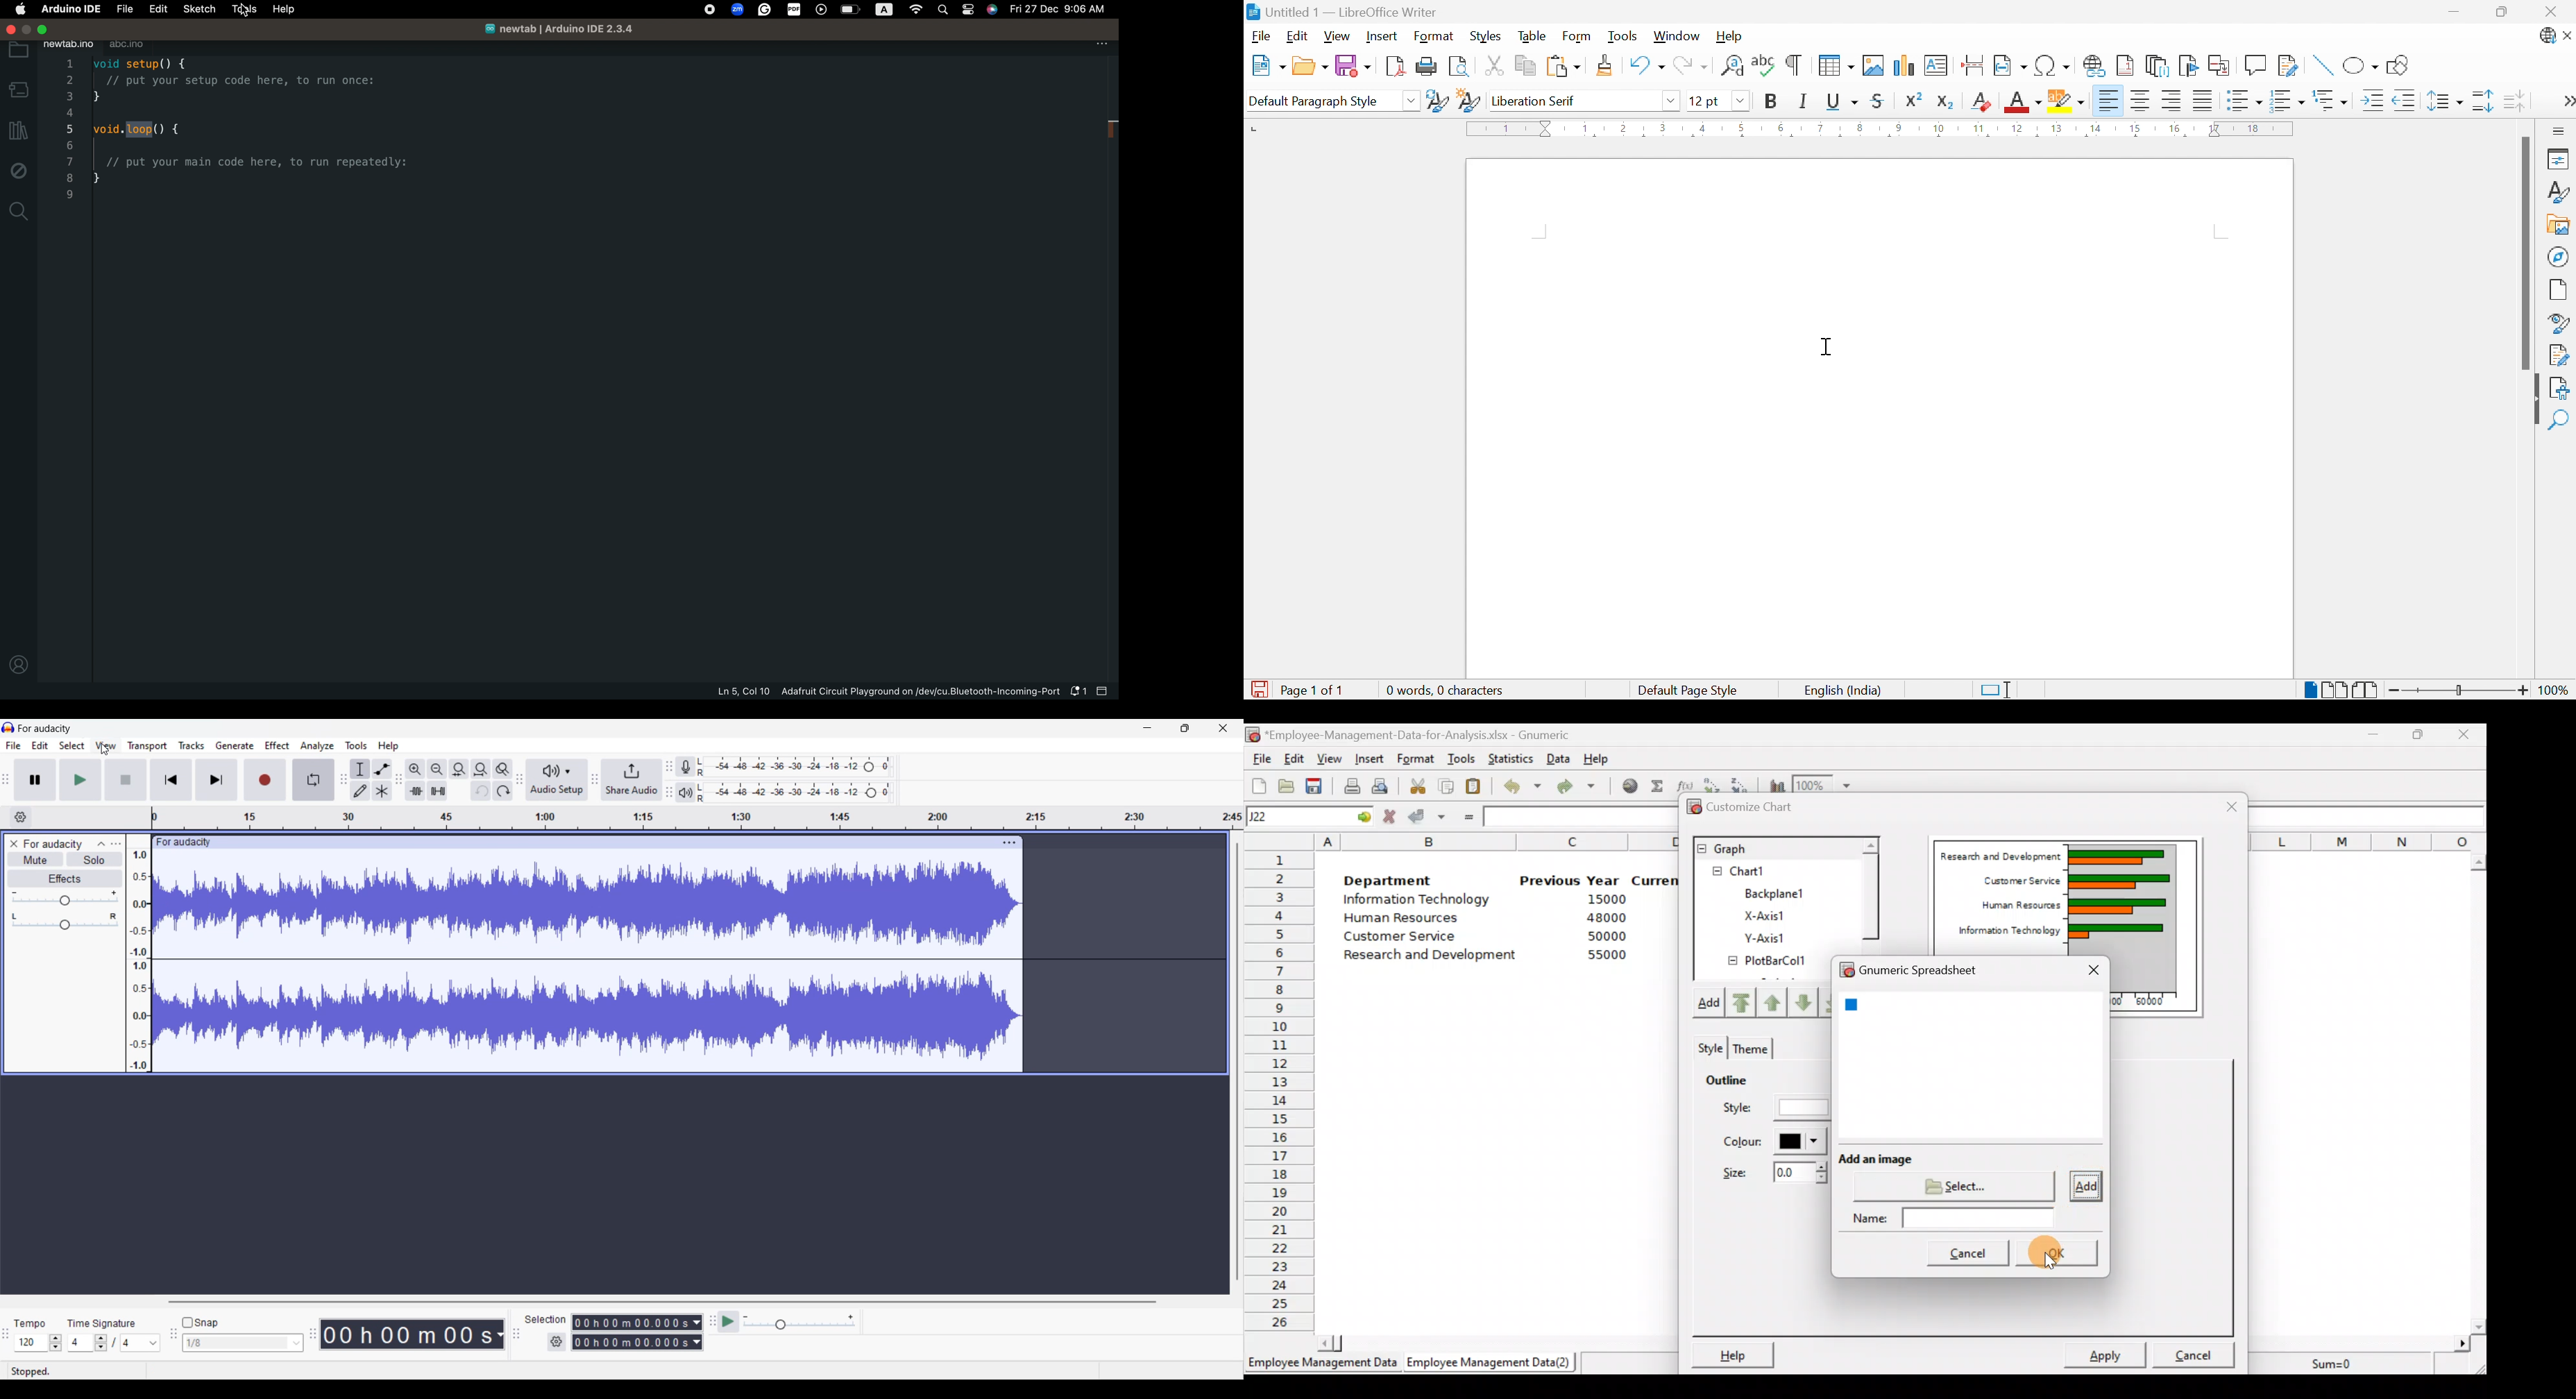  Describe the element at coordinates (1258, 784) in the screenshot. I see `Create a new workbook` at that location.